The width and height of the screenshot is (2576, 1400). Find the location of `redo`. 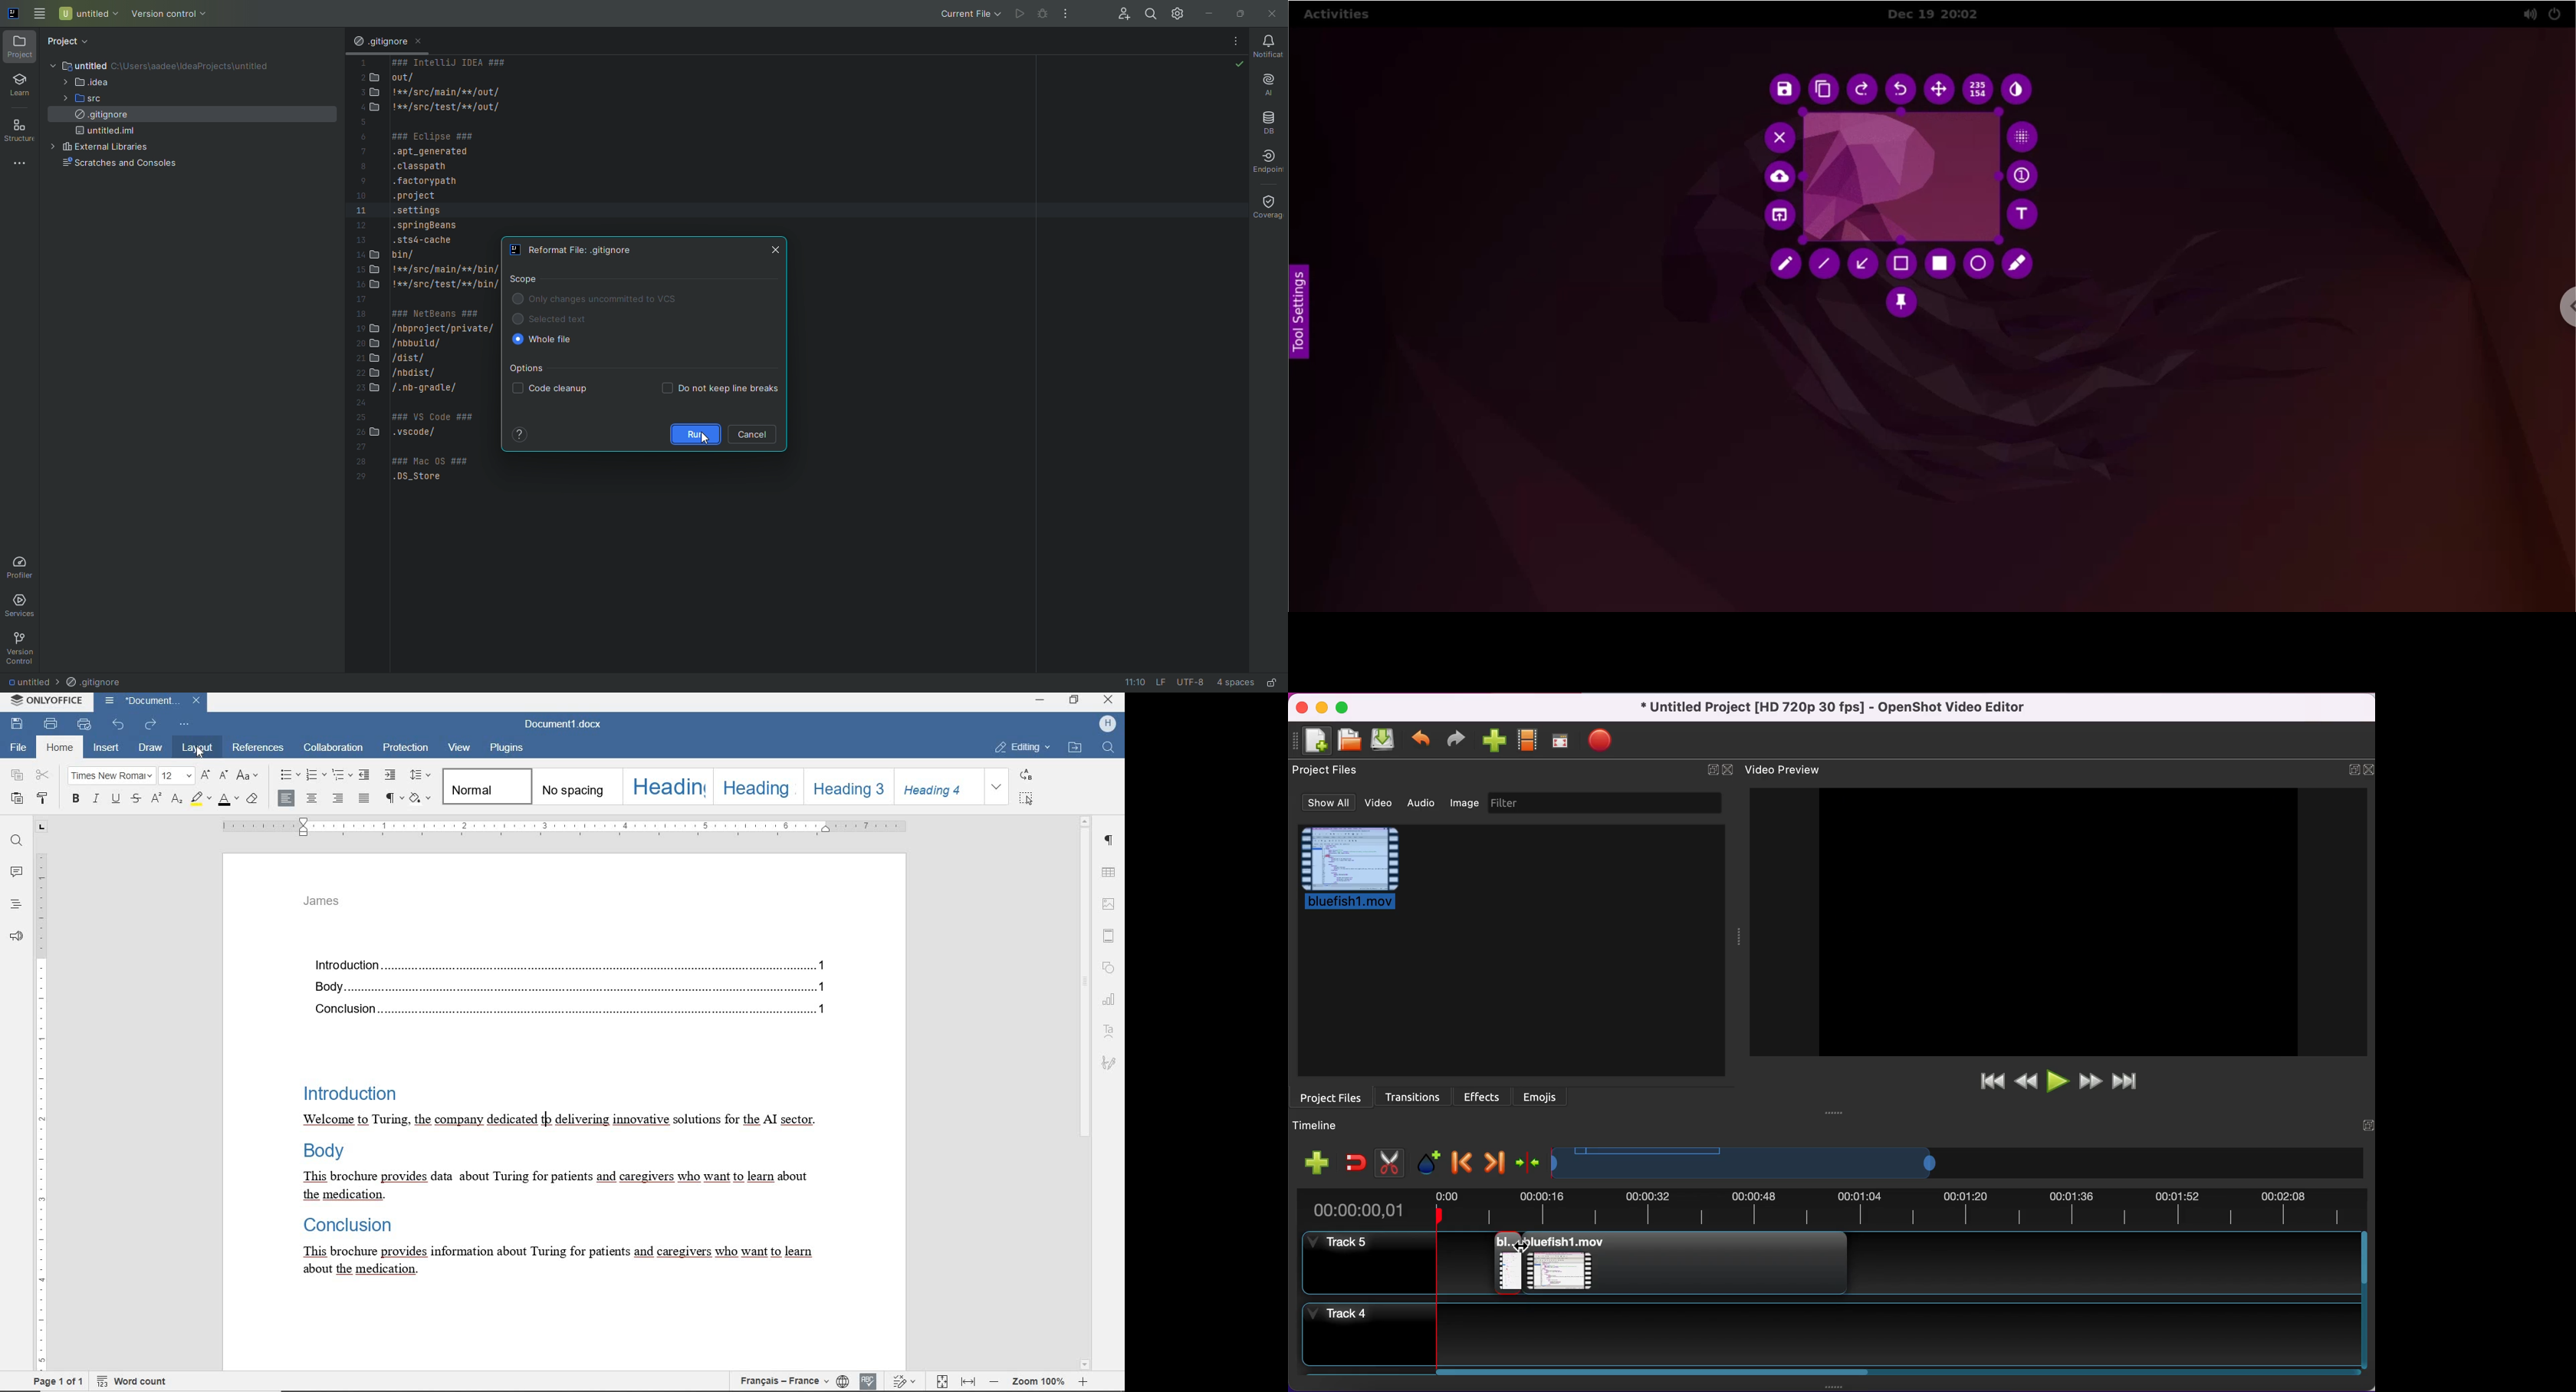

redo is located at coordinates (150, 725).